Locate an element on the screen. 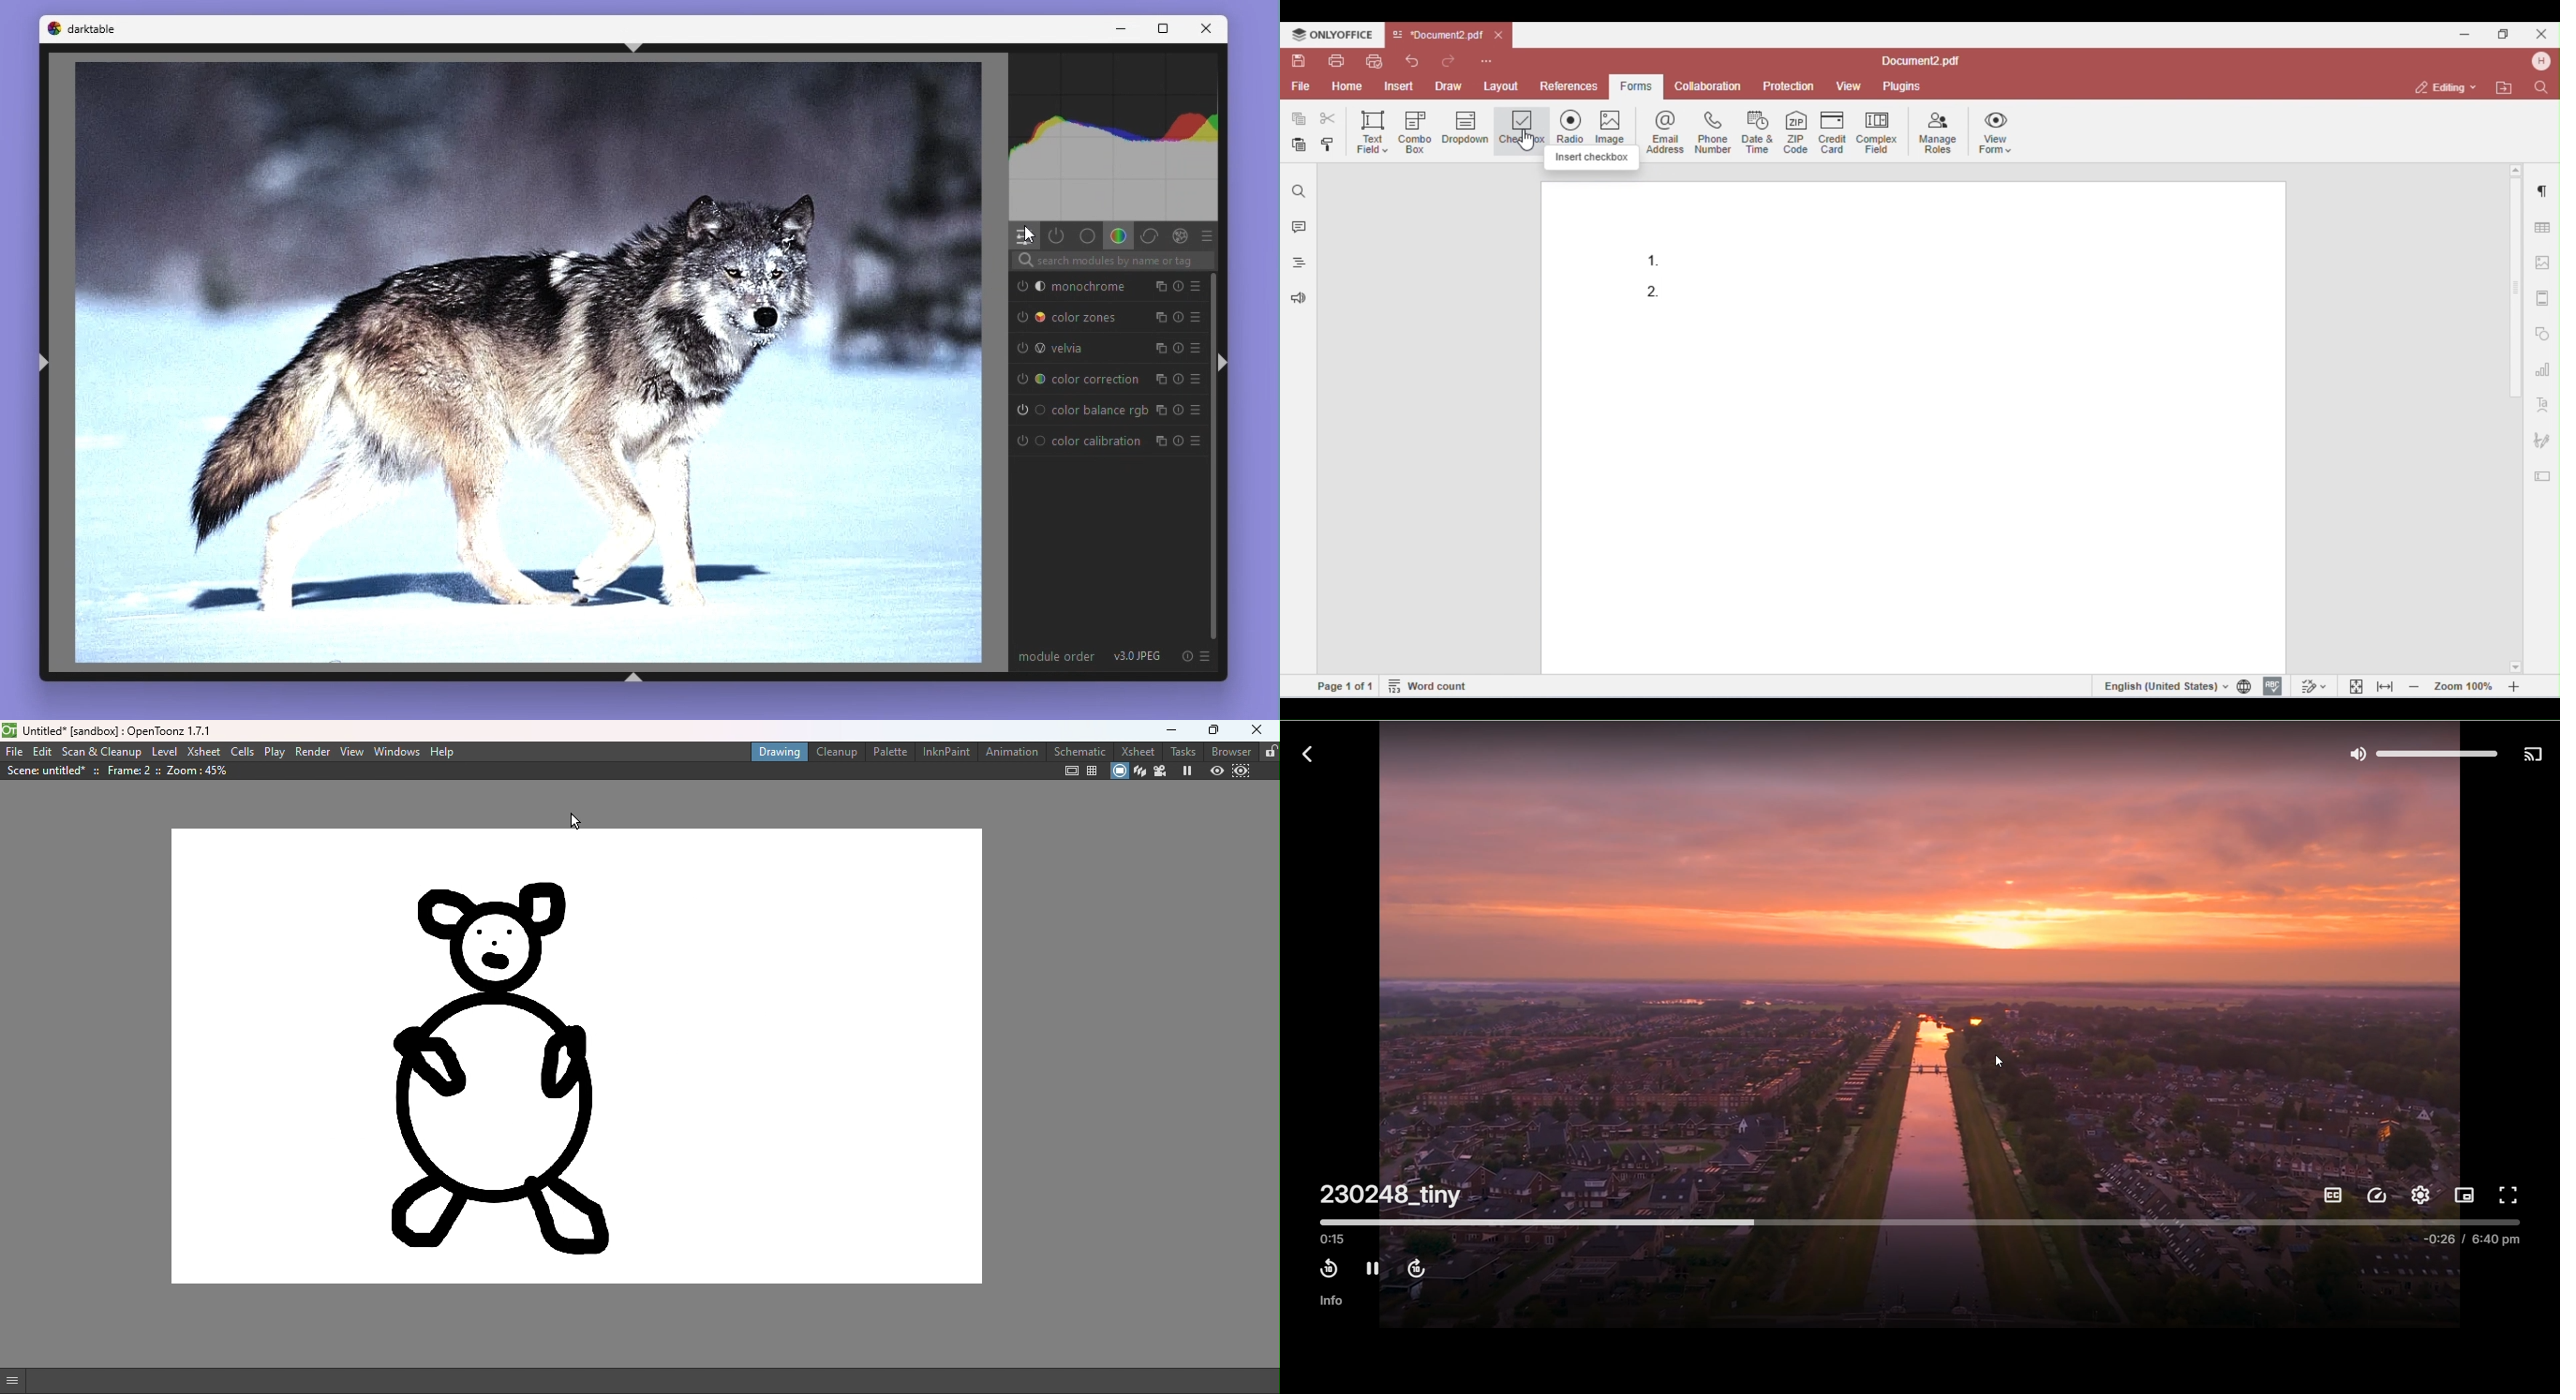 This screenshot has width=2576, height=1400. presets is located at coordinates (1209, 658).